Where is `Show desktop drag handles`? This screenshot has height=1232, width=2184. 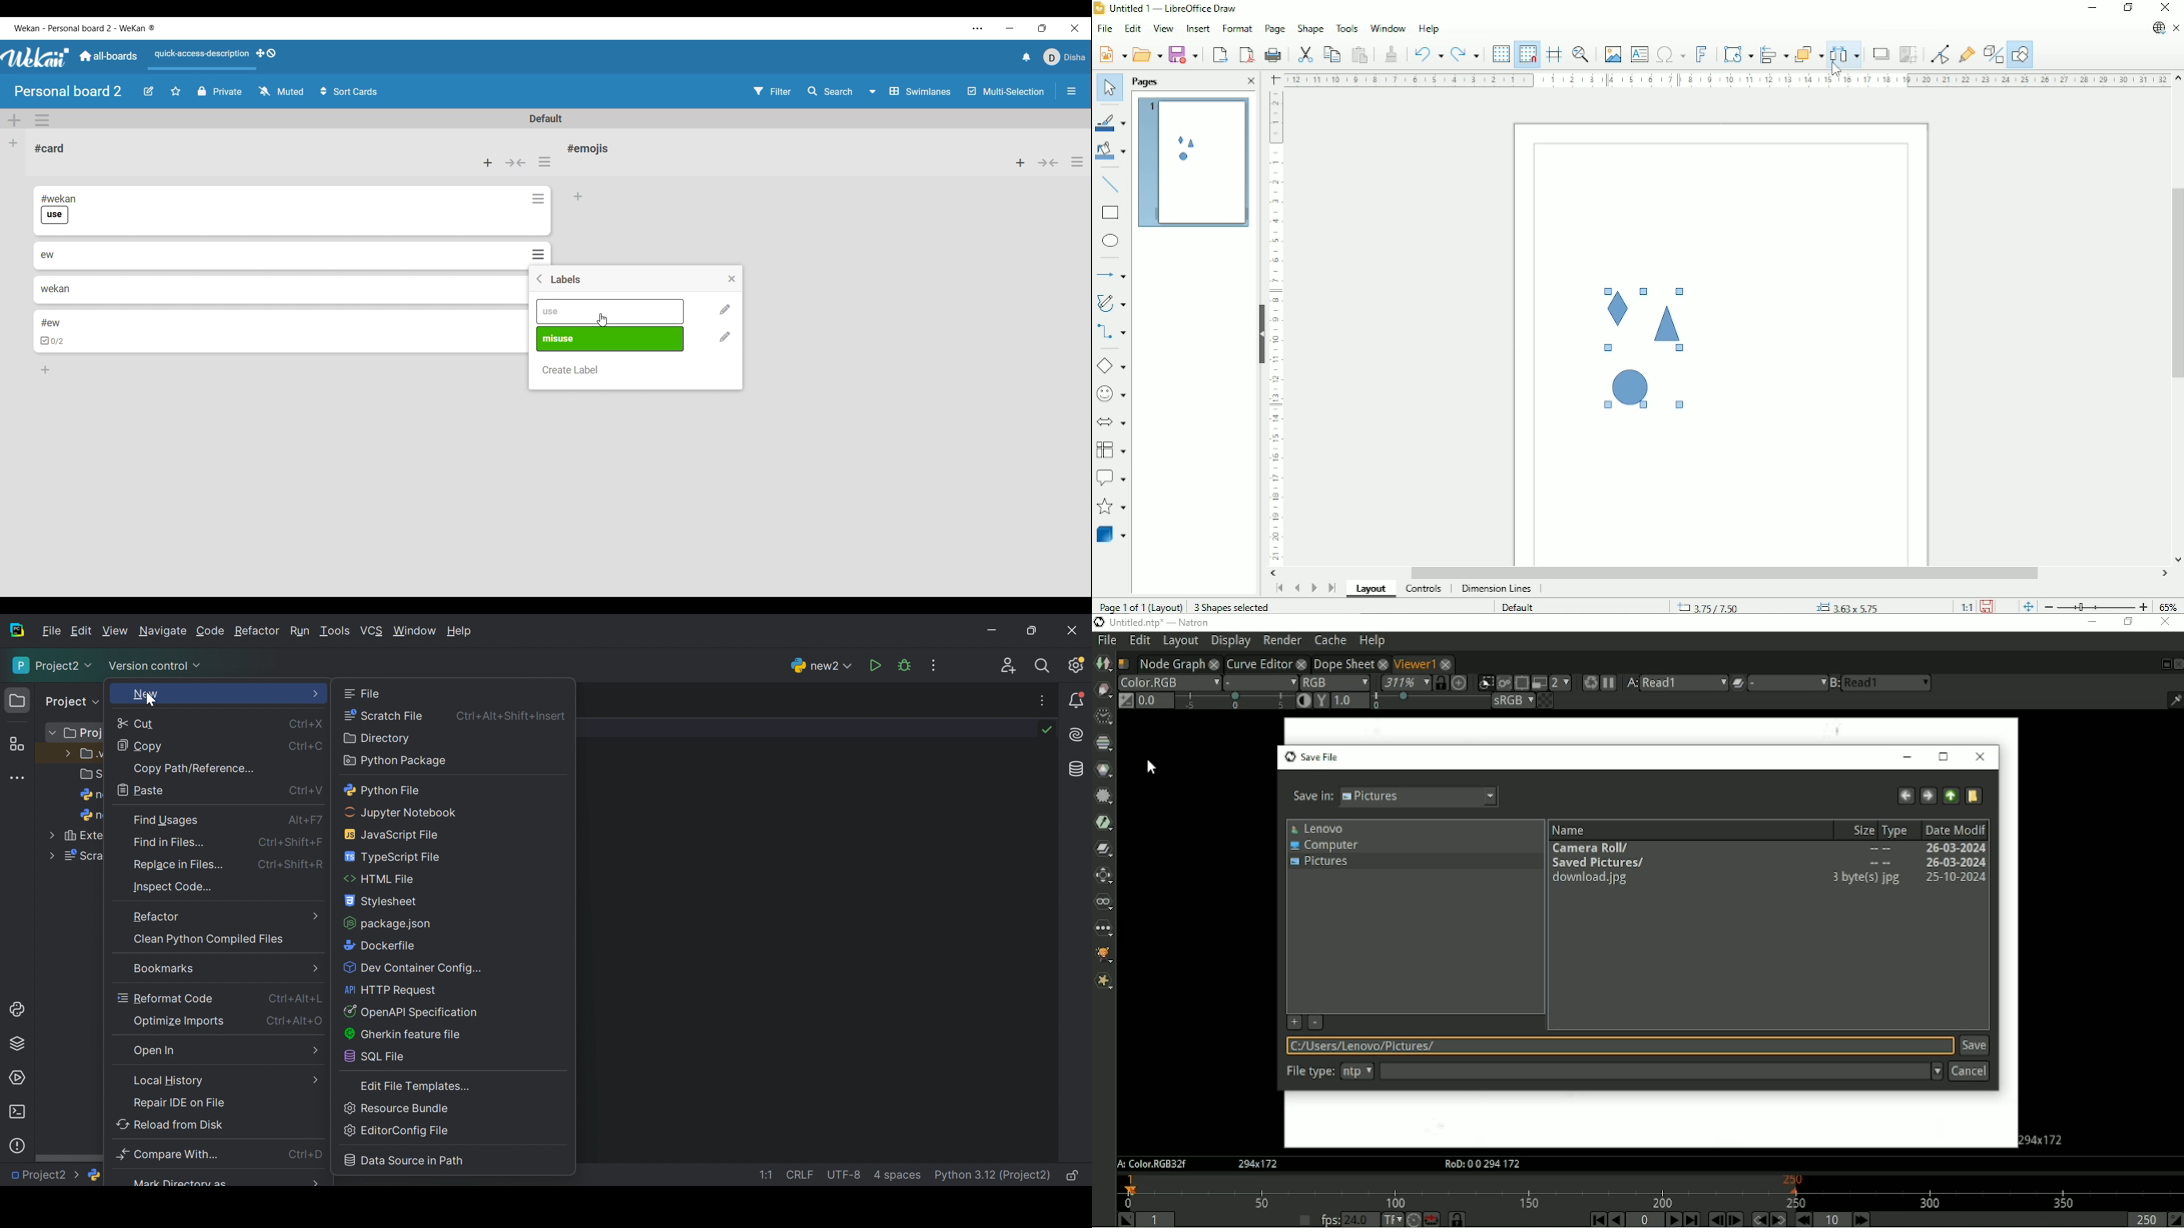
Show desktop drag handles is located at coordinates (266, 53).